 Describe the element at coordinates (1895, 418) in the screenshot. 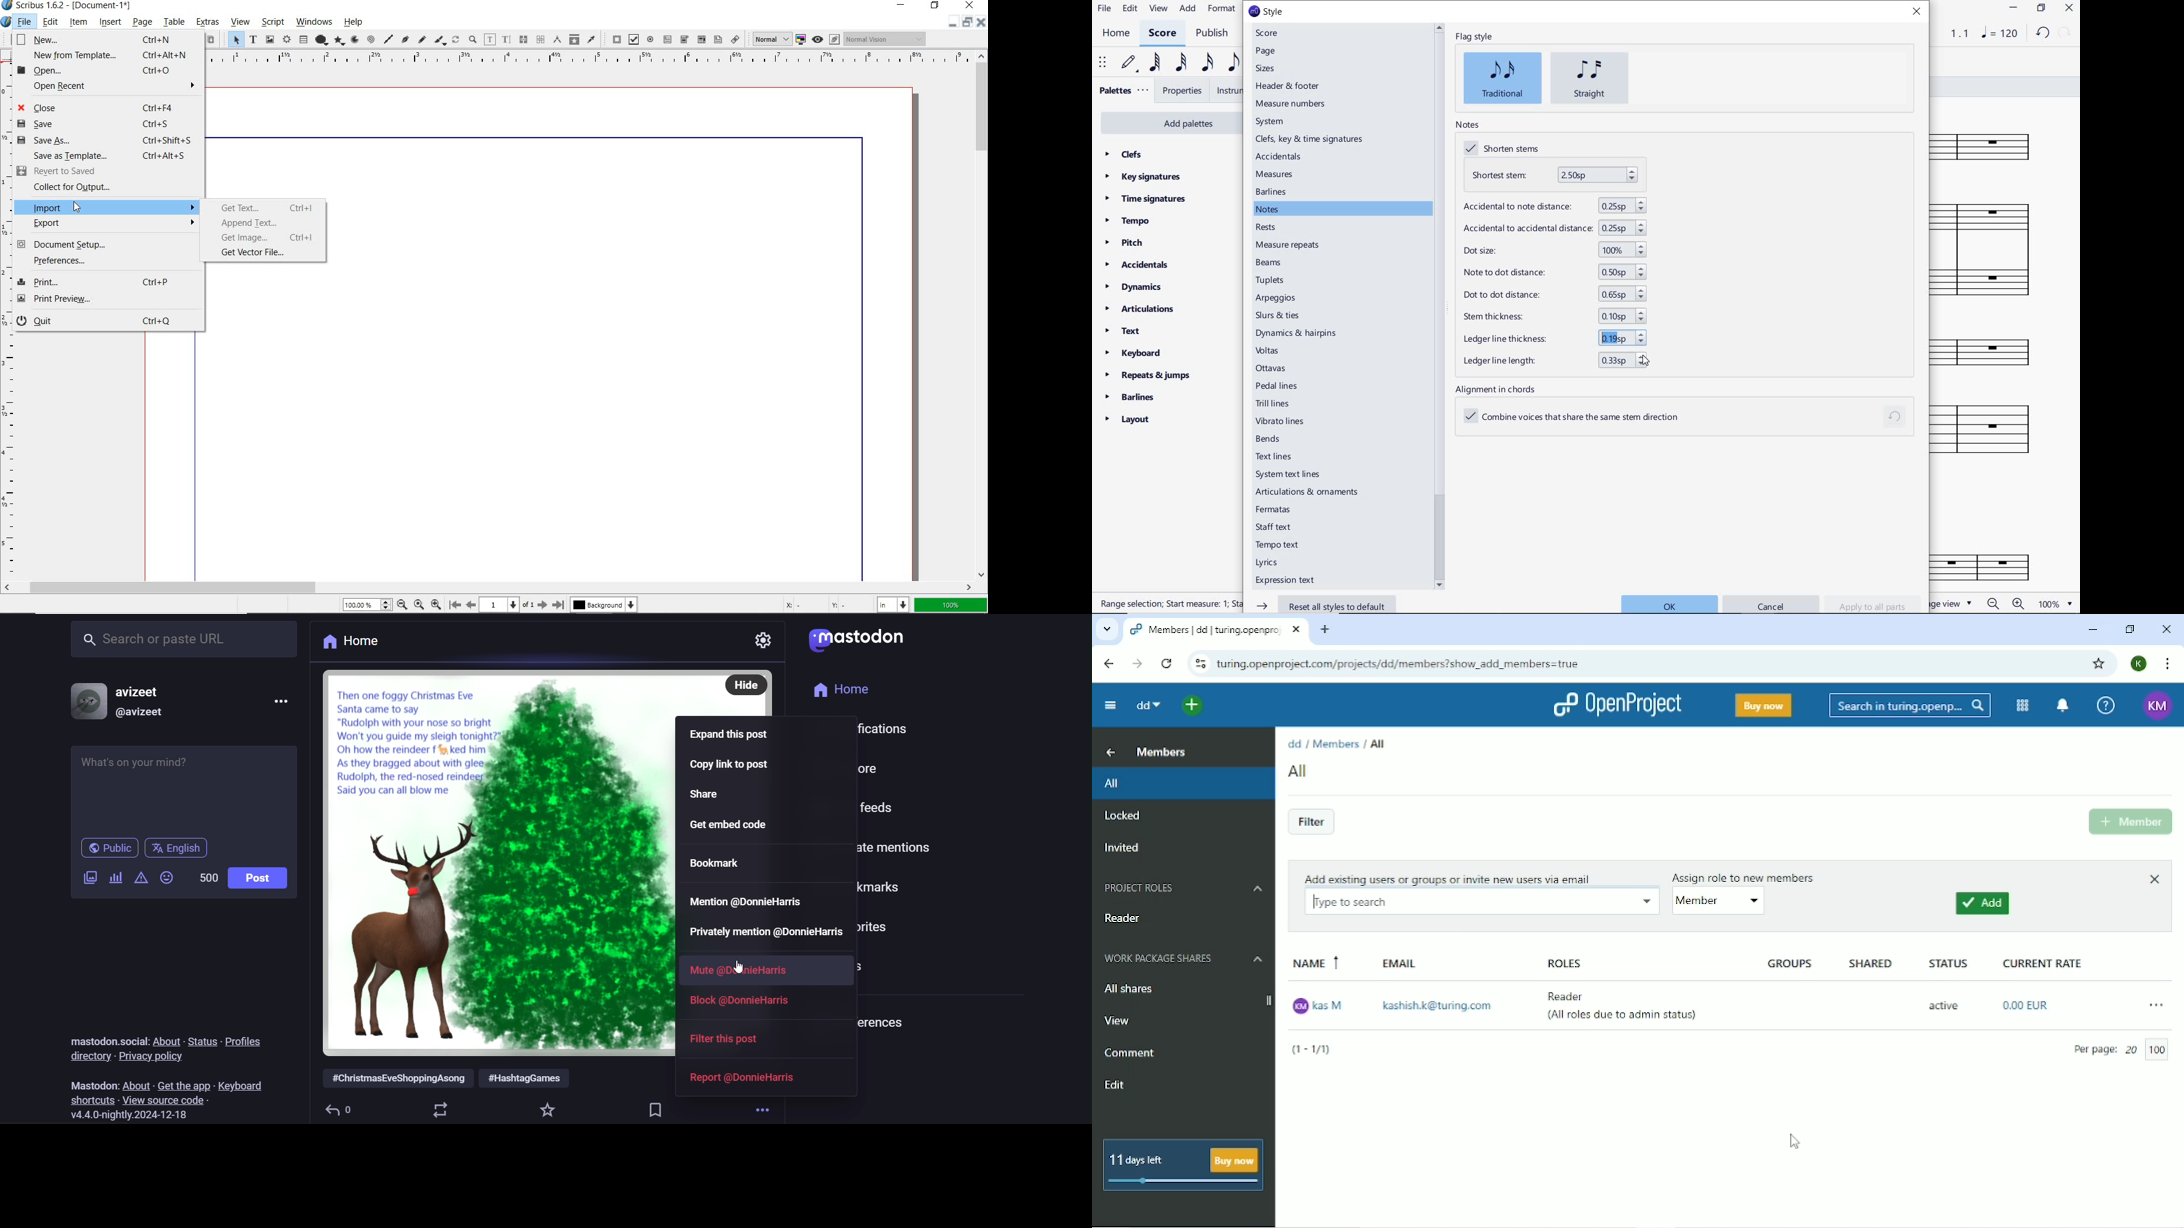

I see `reset to default` at that location.